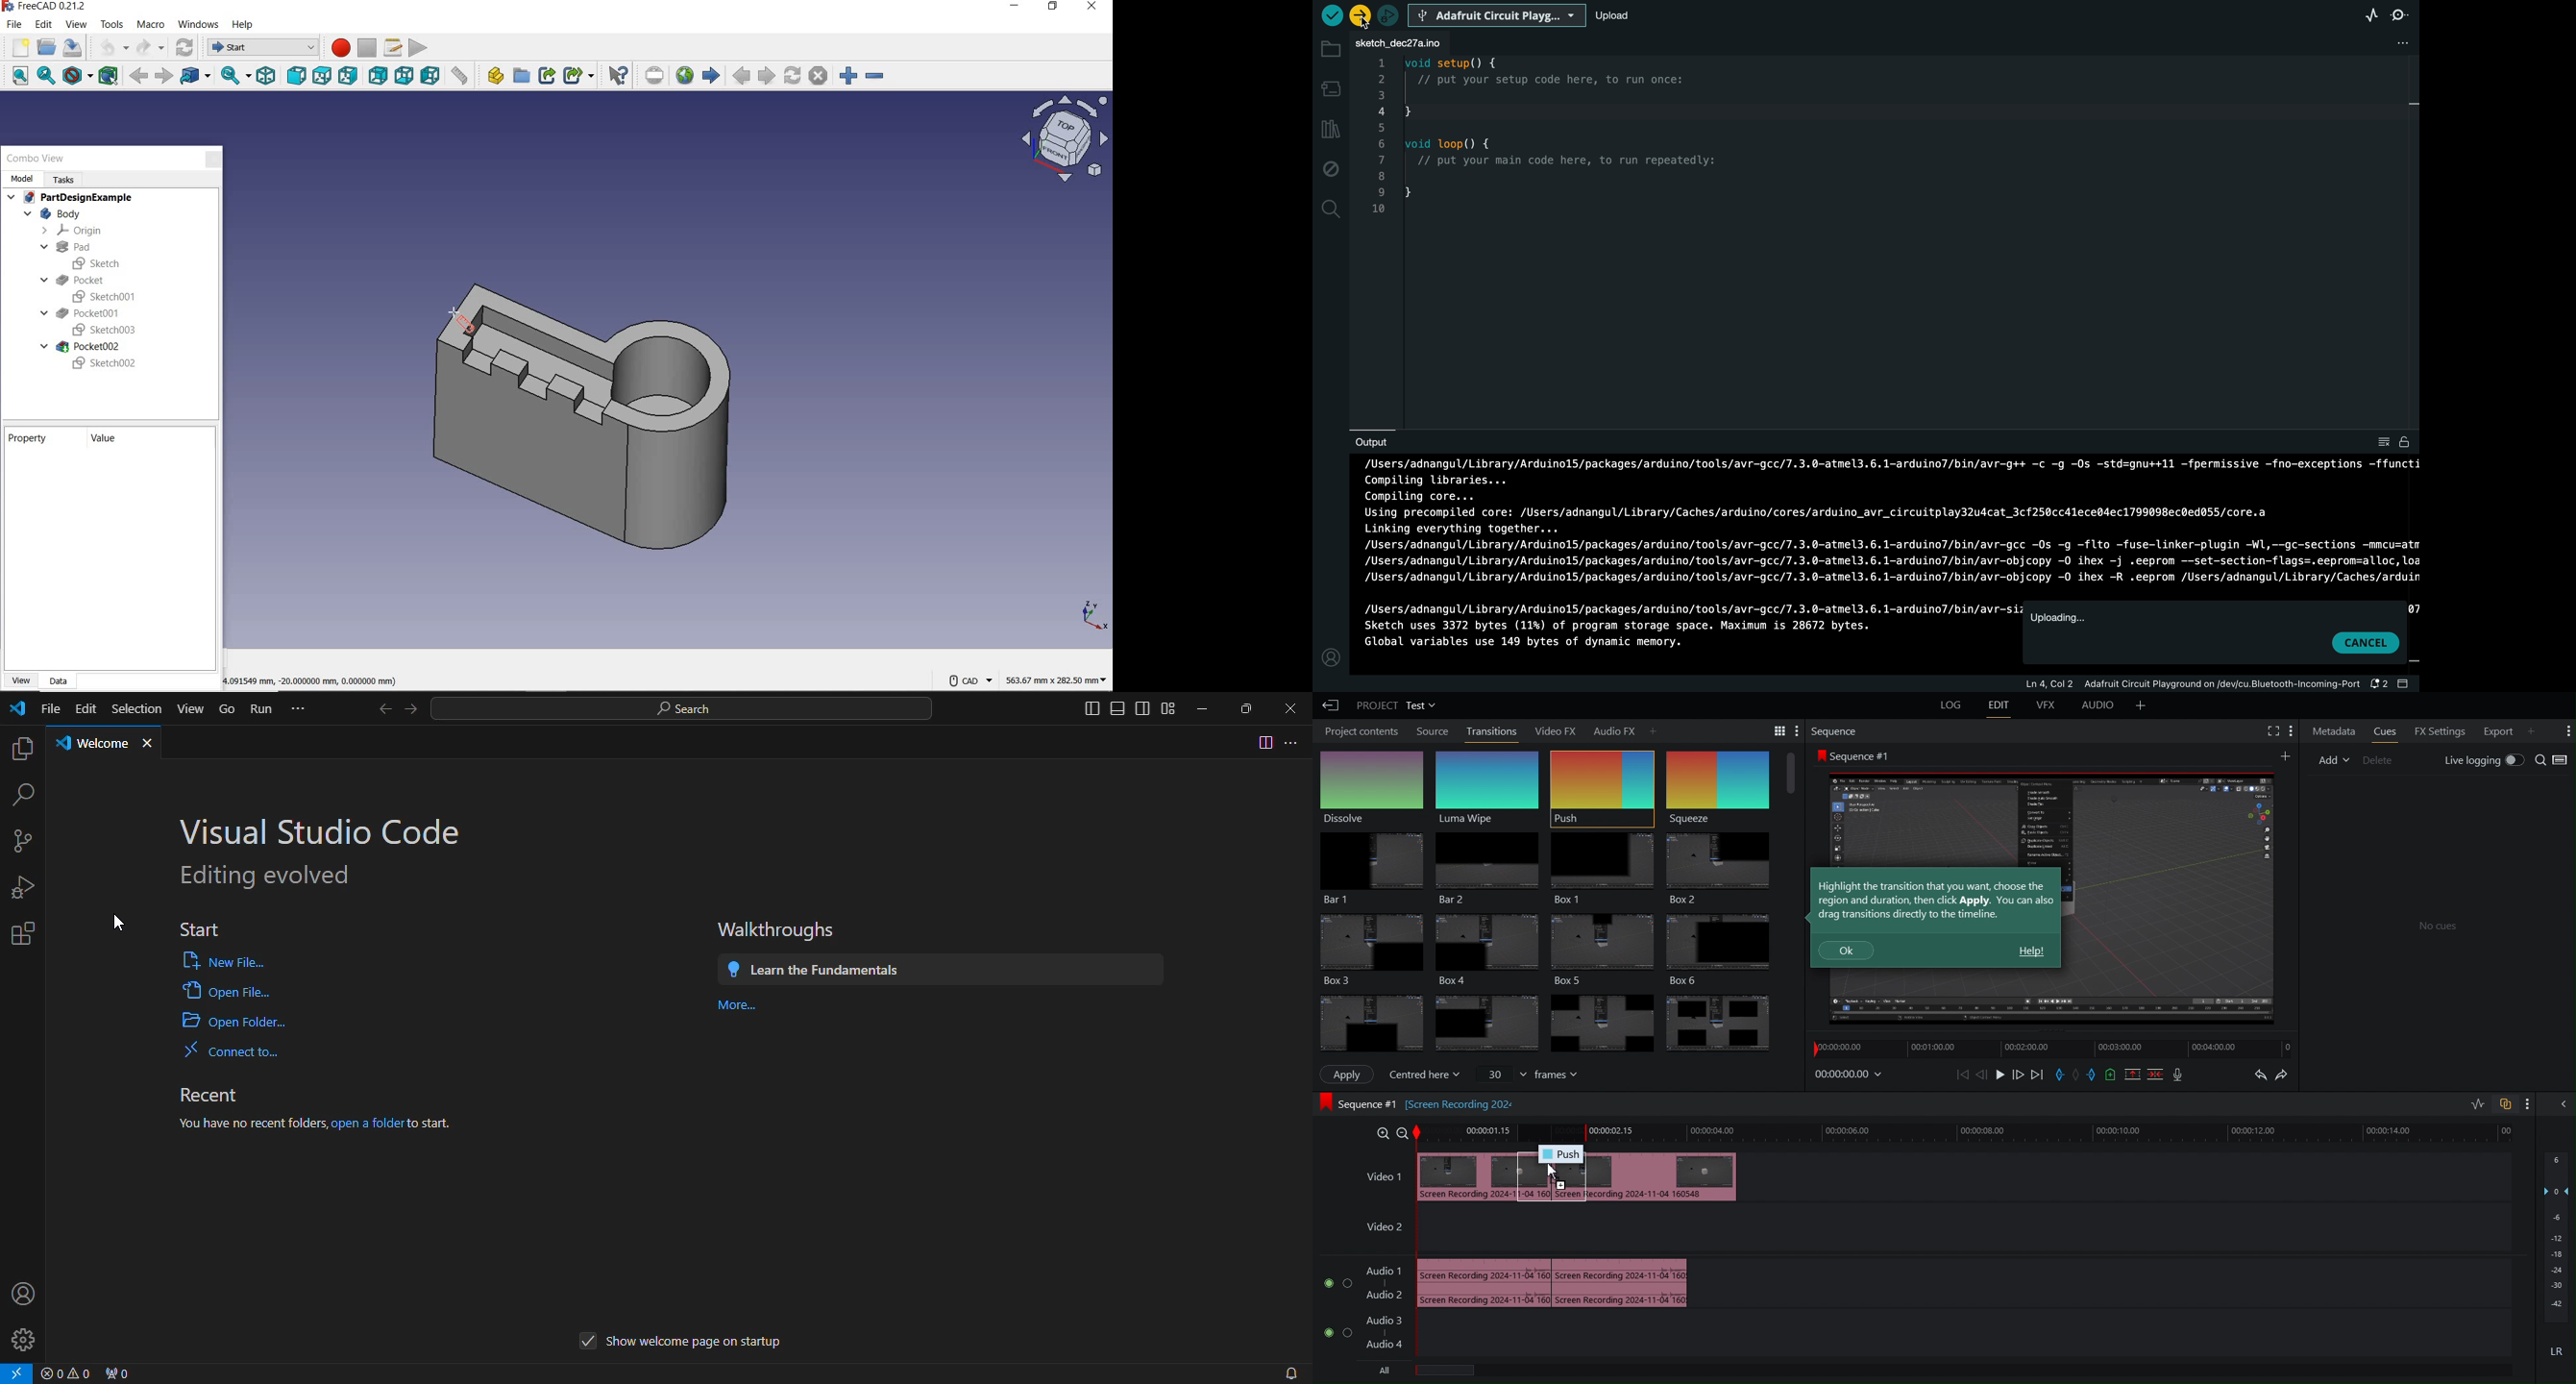  Describe the element at coordinates (419, 48) in the screenshot. I see `execute macro` at that location.